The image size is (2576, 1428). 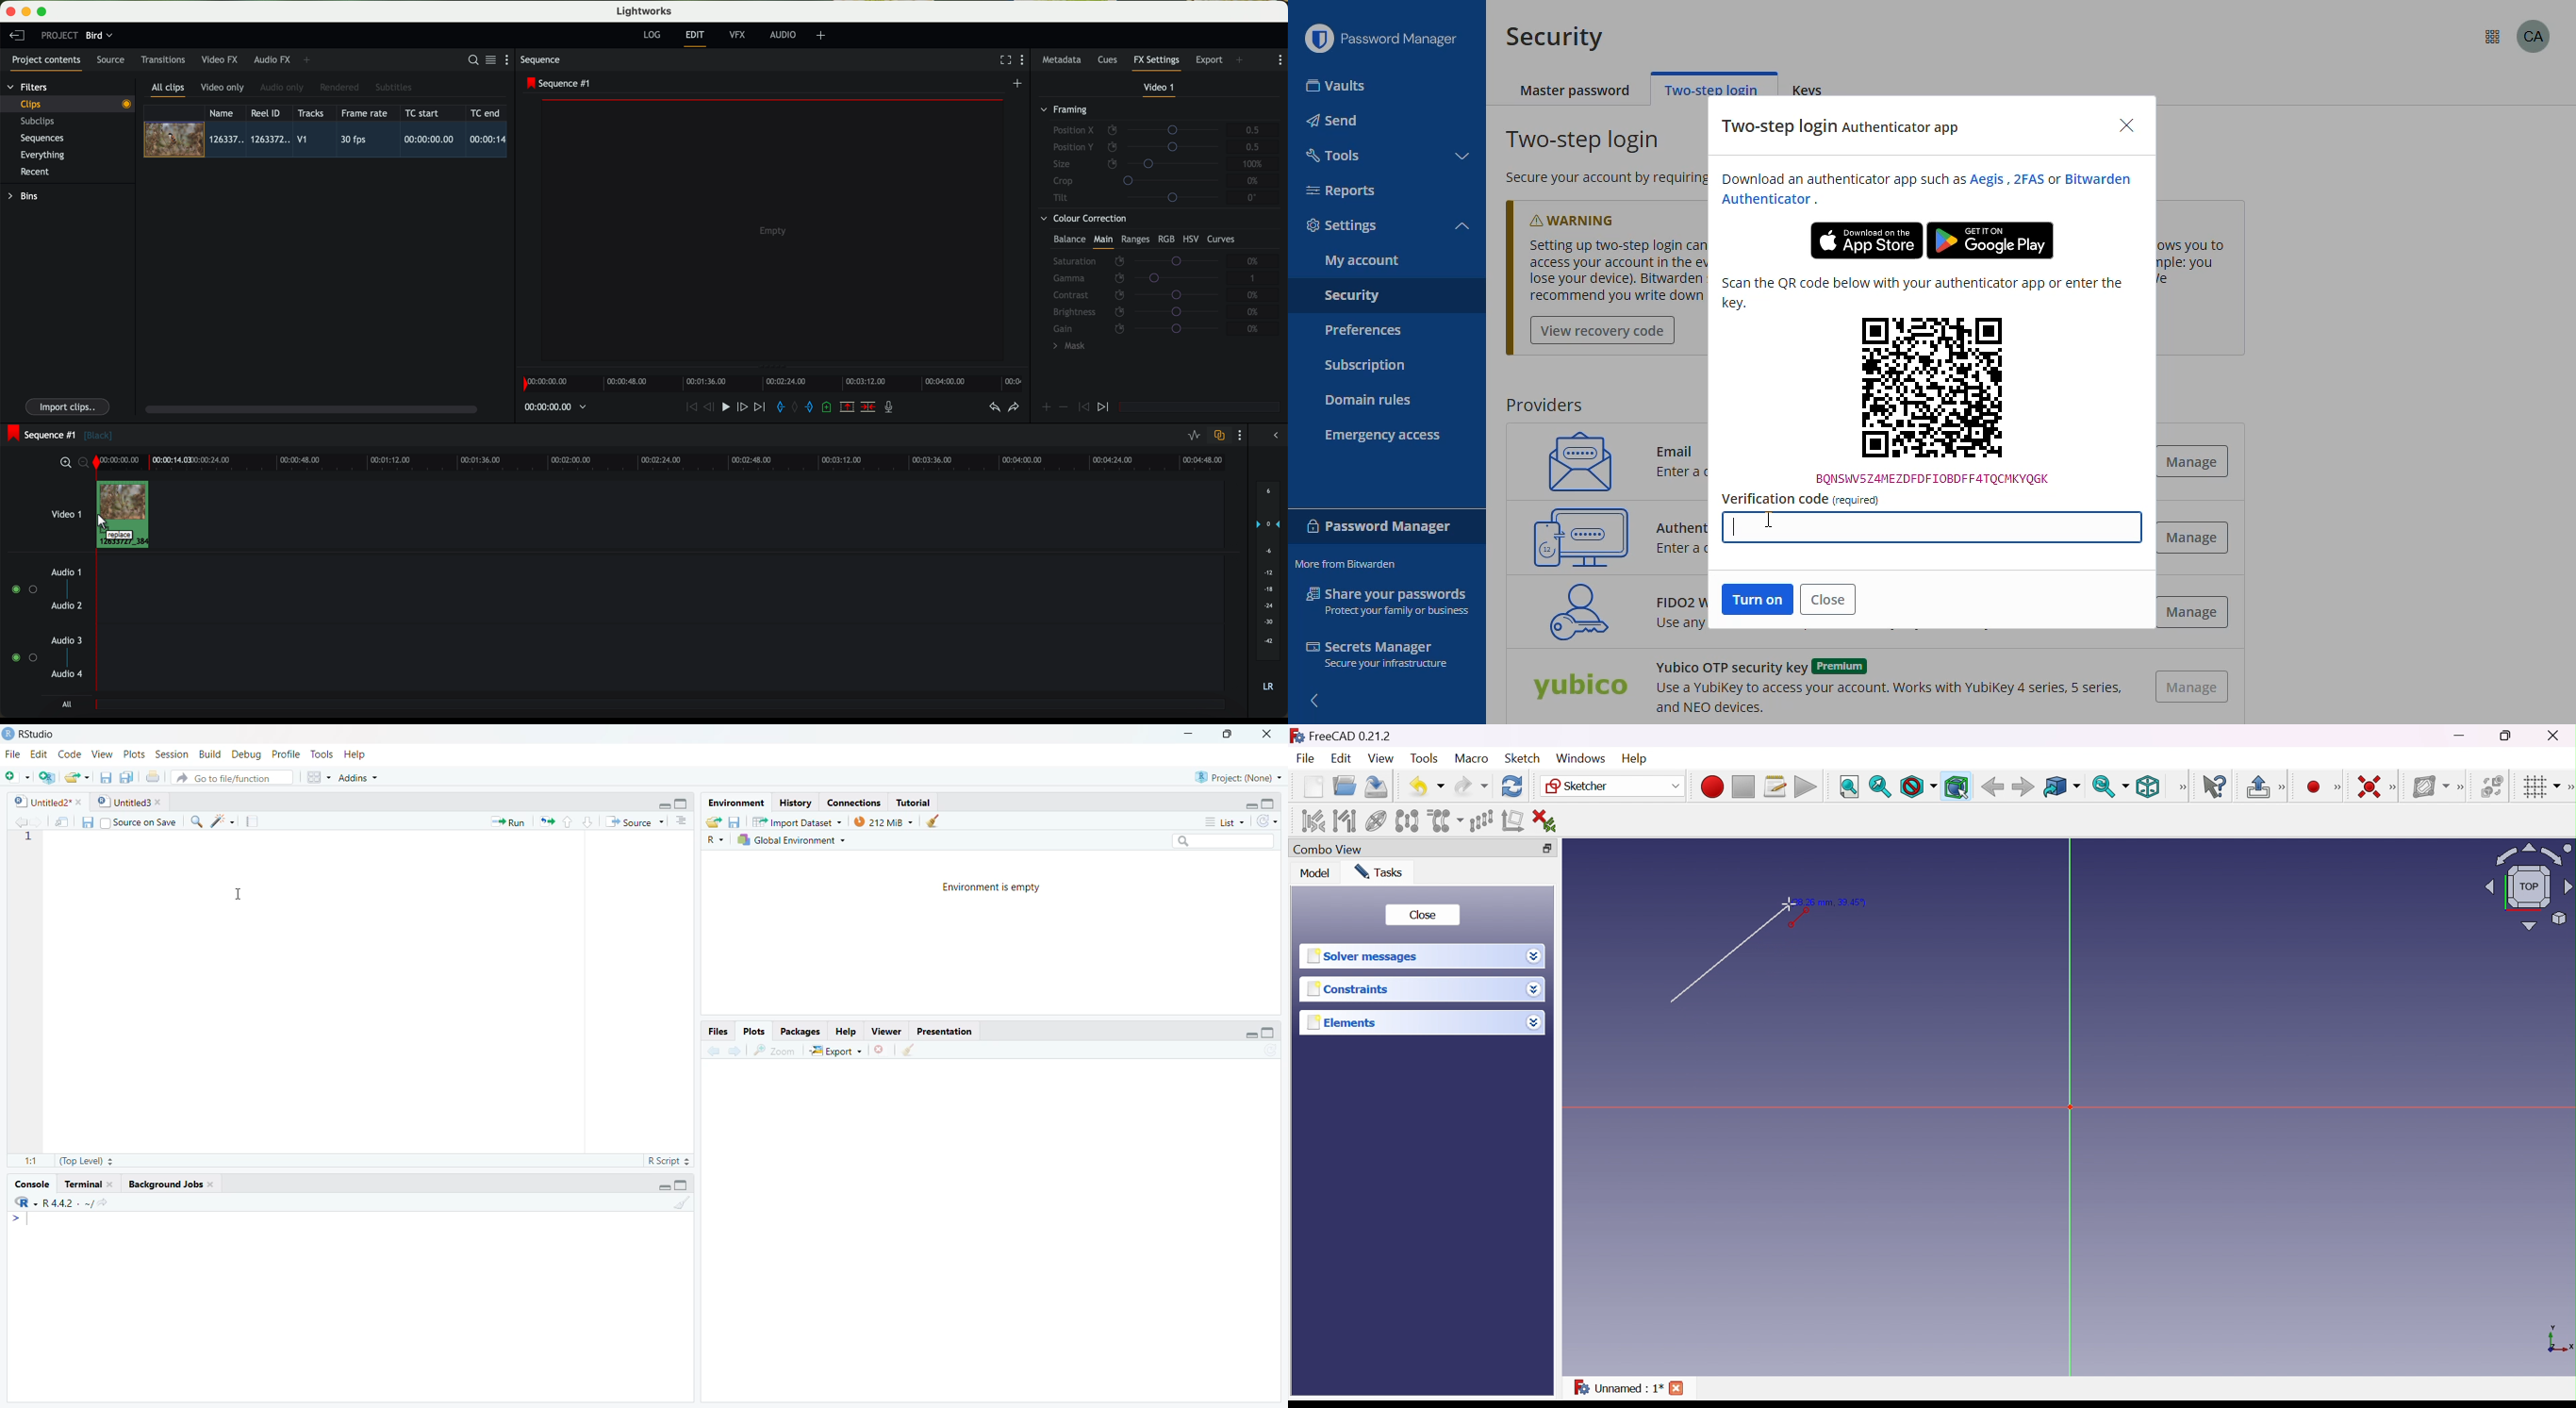 I want to click on What's this?, so click(x=2217, y=787).